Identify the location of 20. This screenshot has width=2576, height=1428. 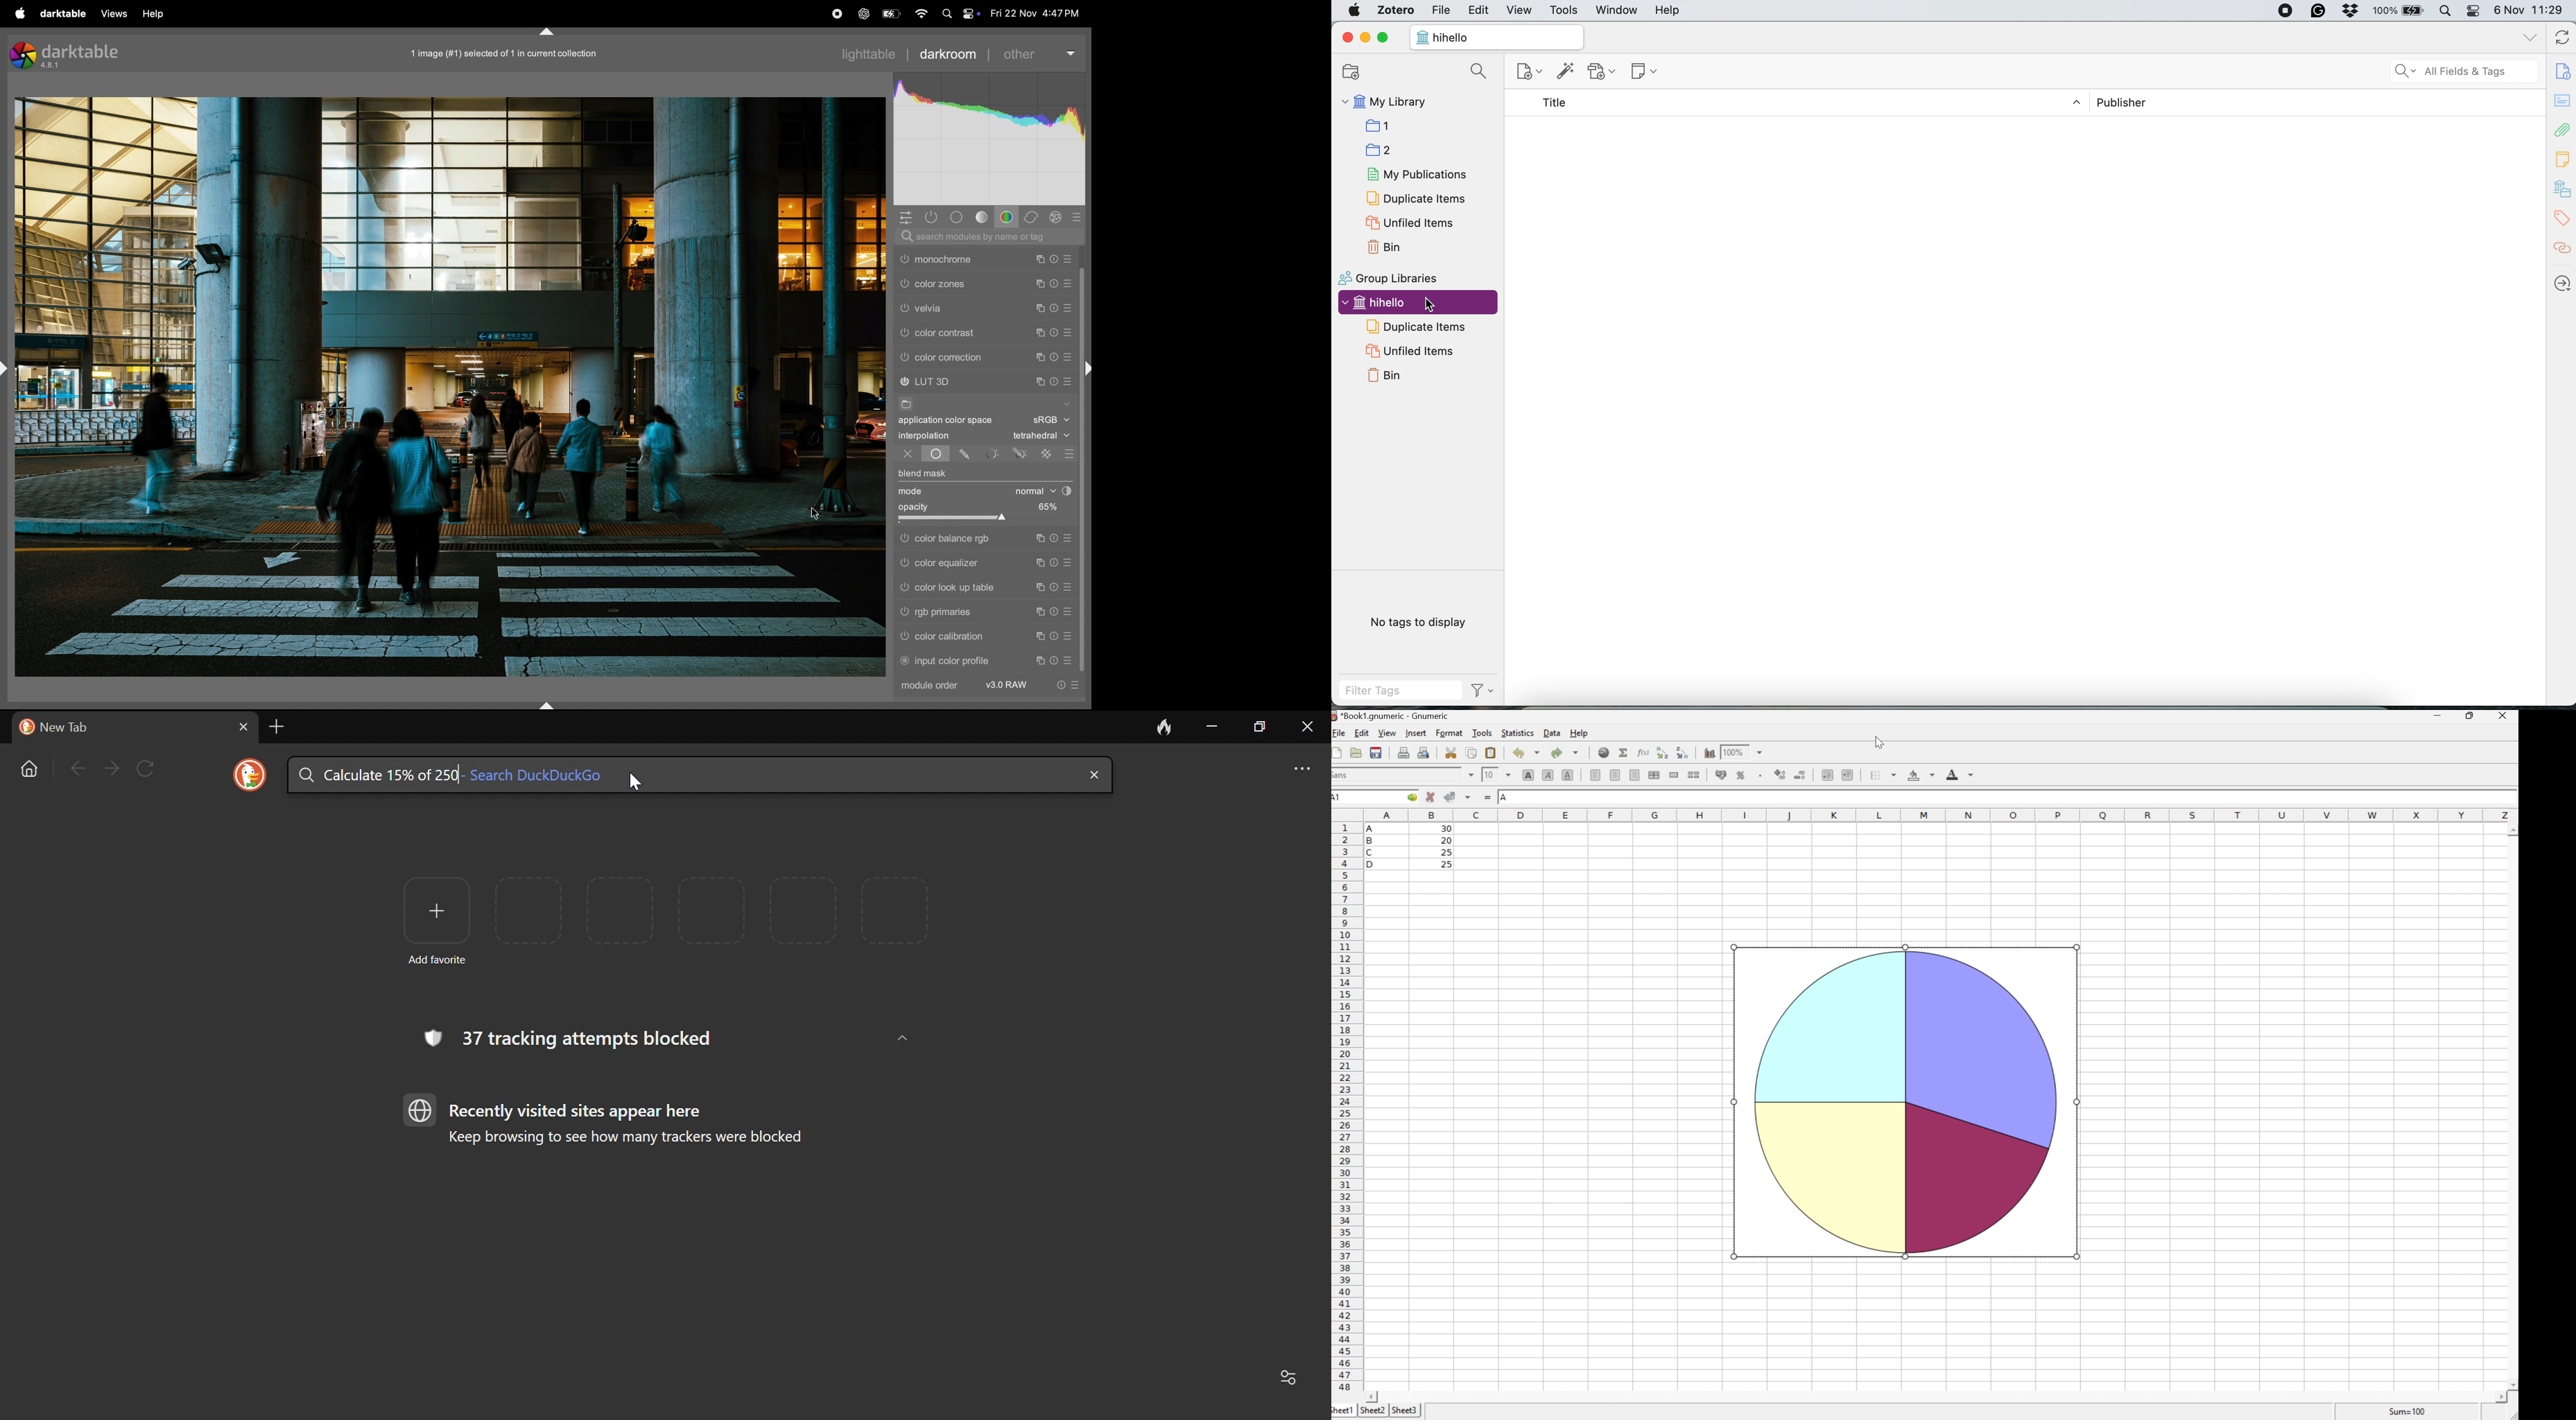
(1446, 840).